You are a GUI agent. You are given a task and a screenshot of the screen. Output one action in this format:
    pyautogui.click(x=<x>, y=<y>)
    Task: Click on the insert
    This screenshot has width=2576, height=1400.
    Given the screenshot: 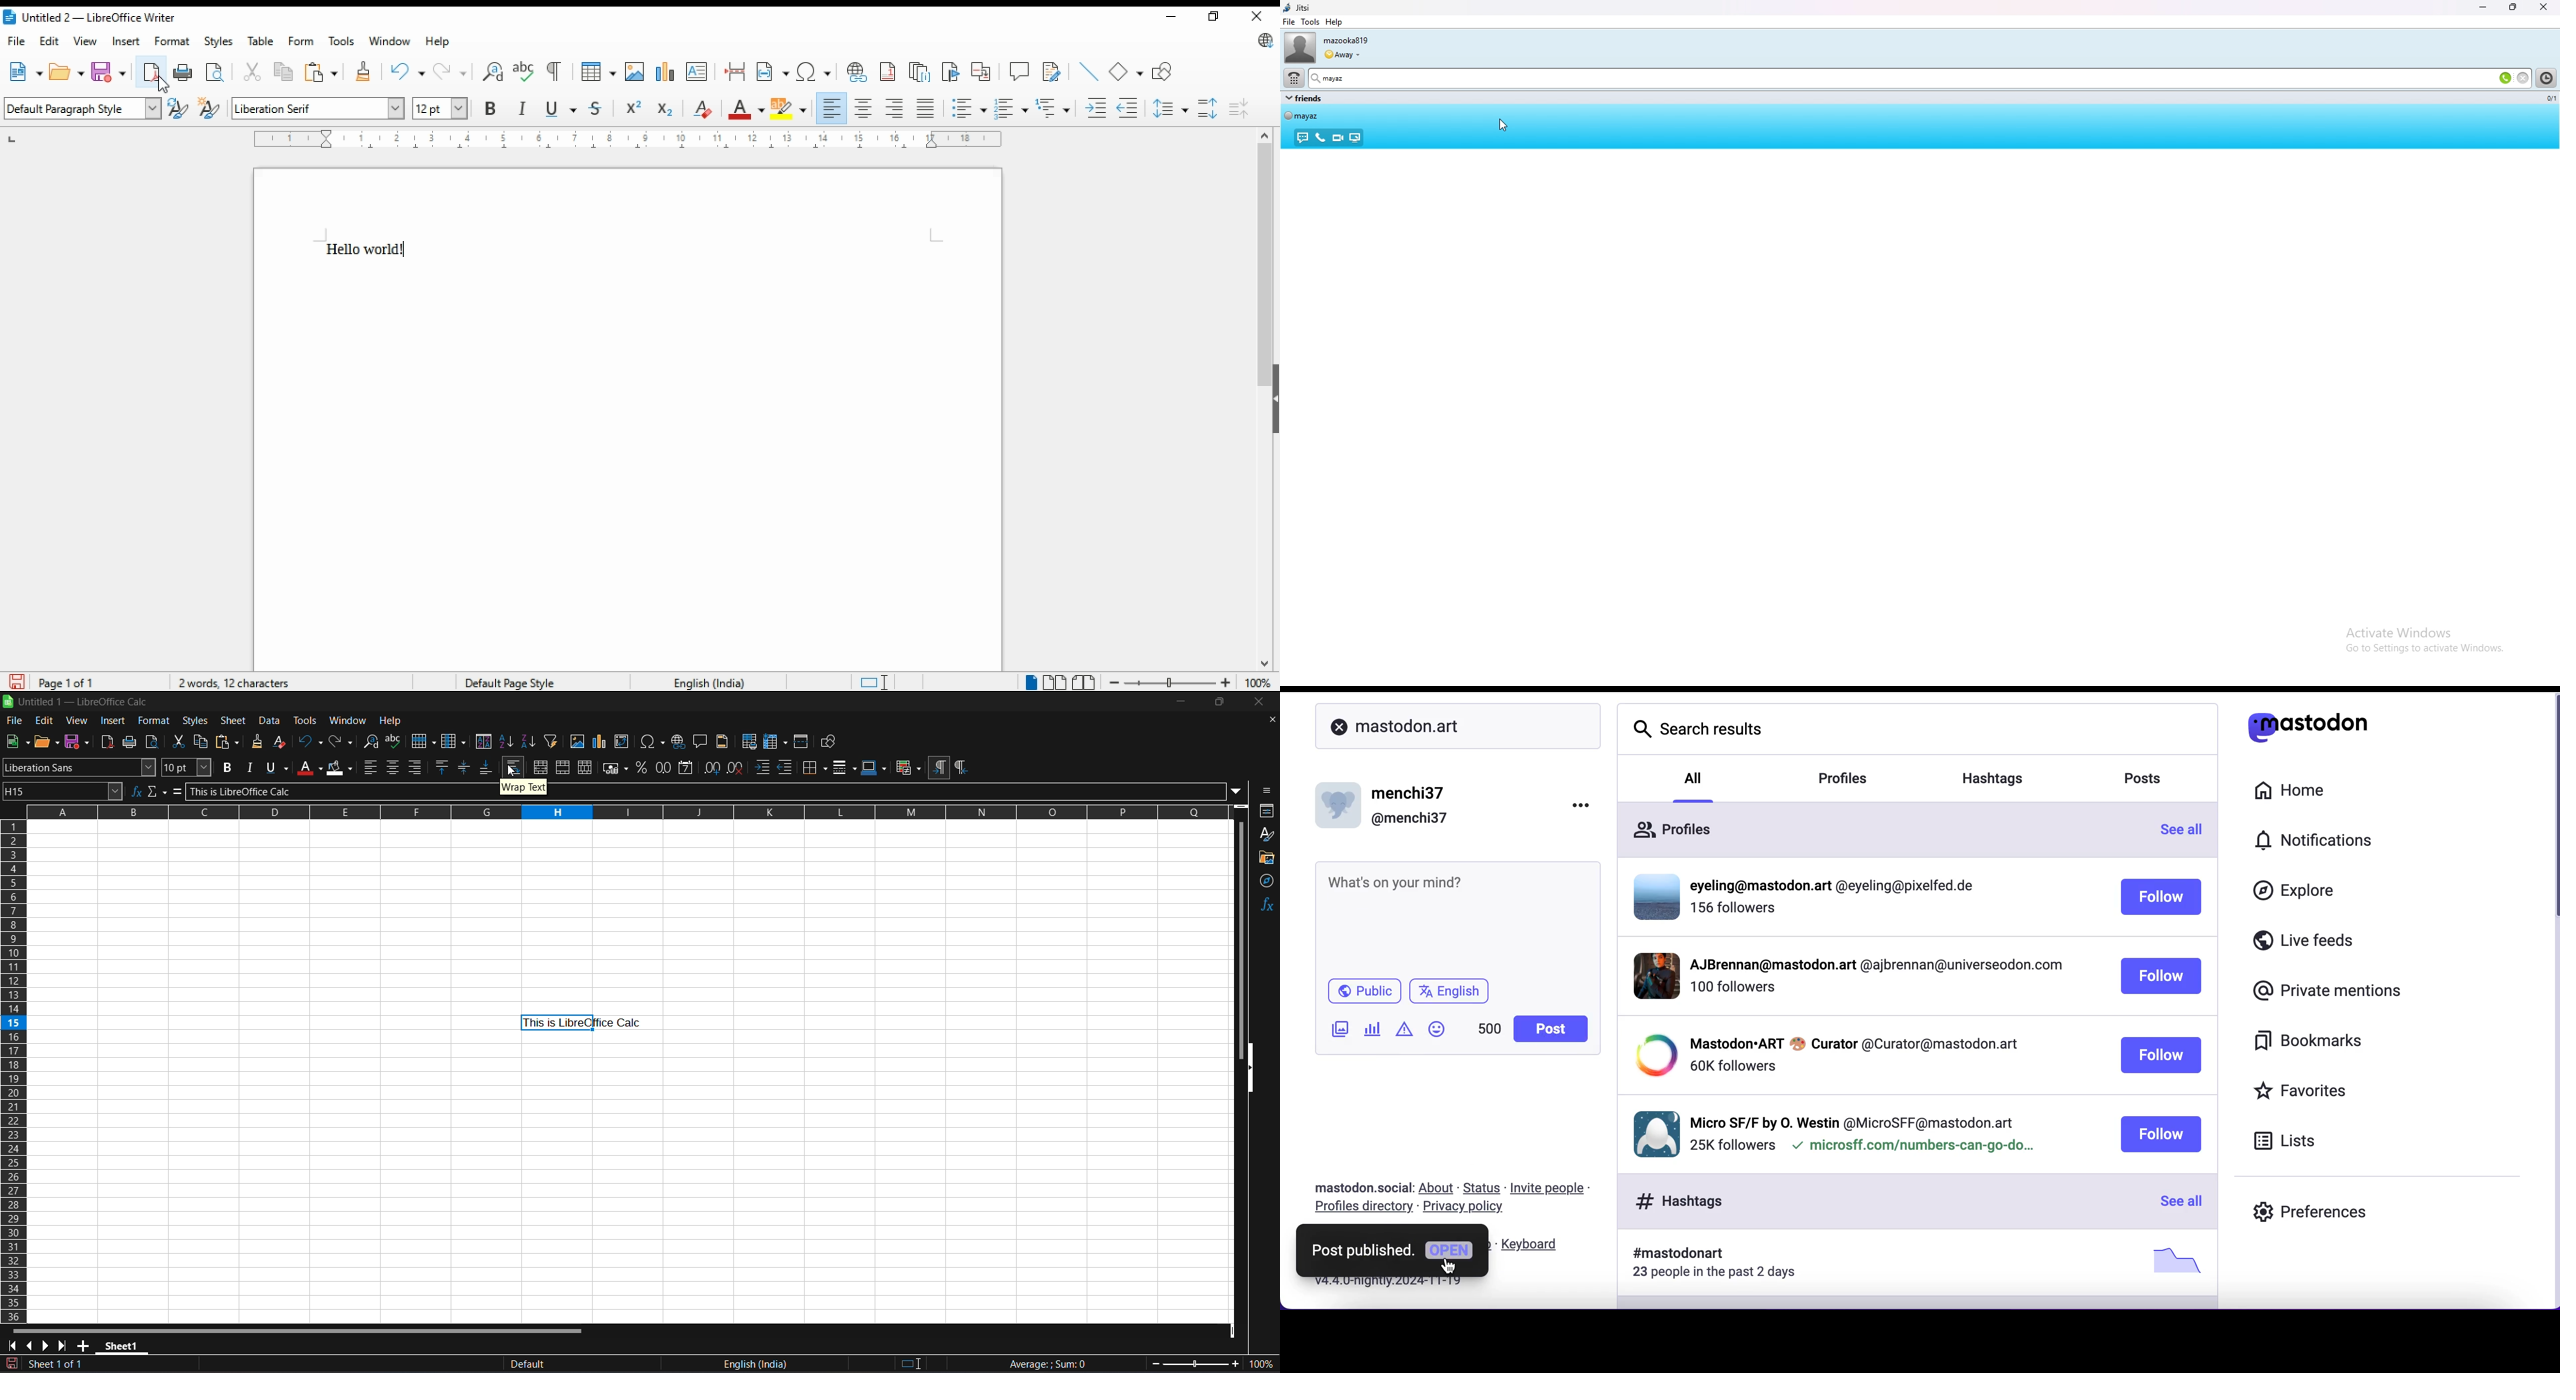 What is the action you would take?
    pyautogui.click(x=115, y=721)
    